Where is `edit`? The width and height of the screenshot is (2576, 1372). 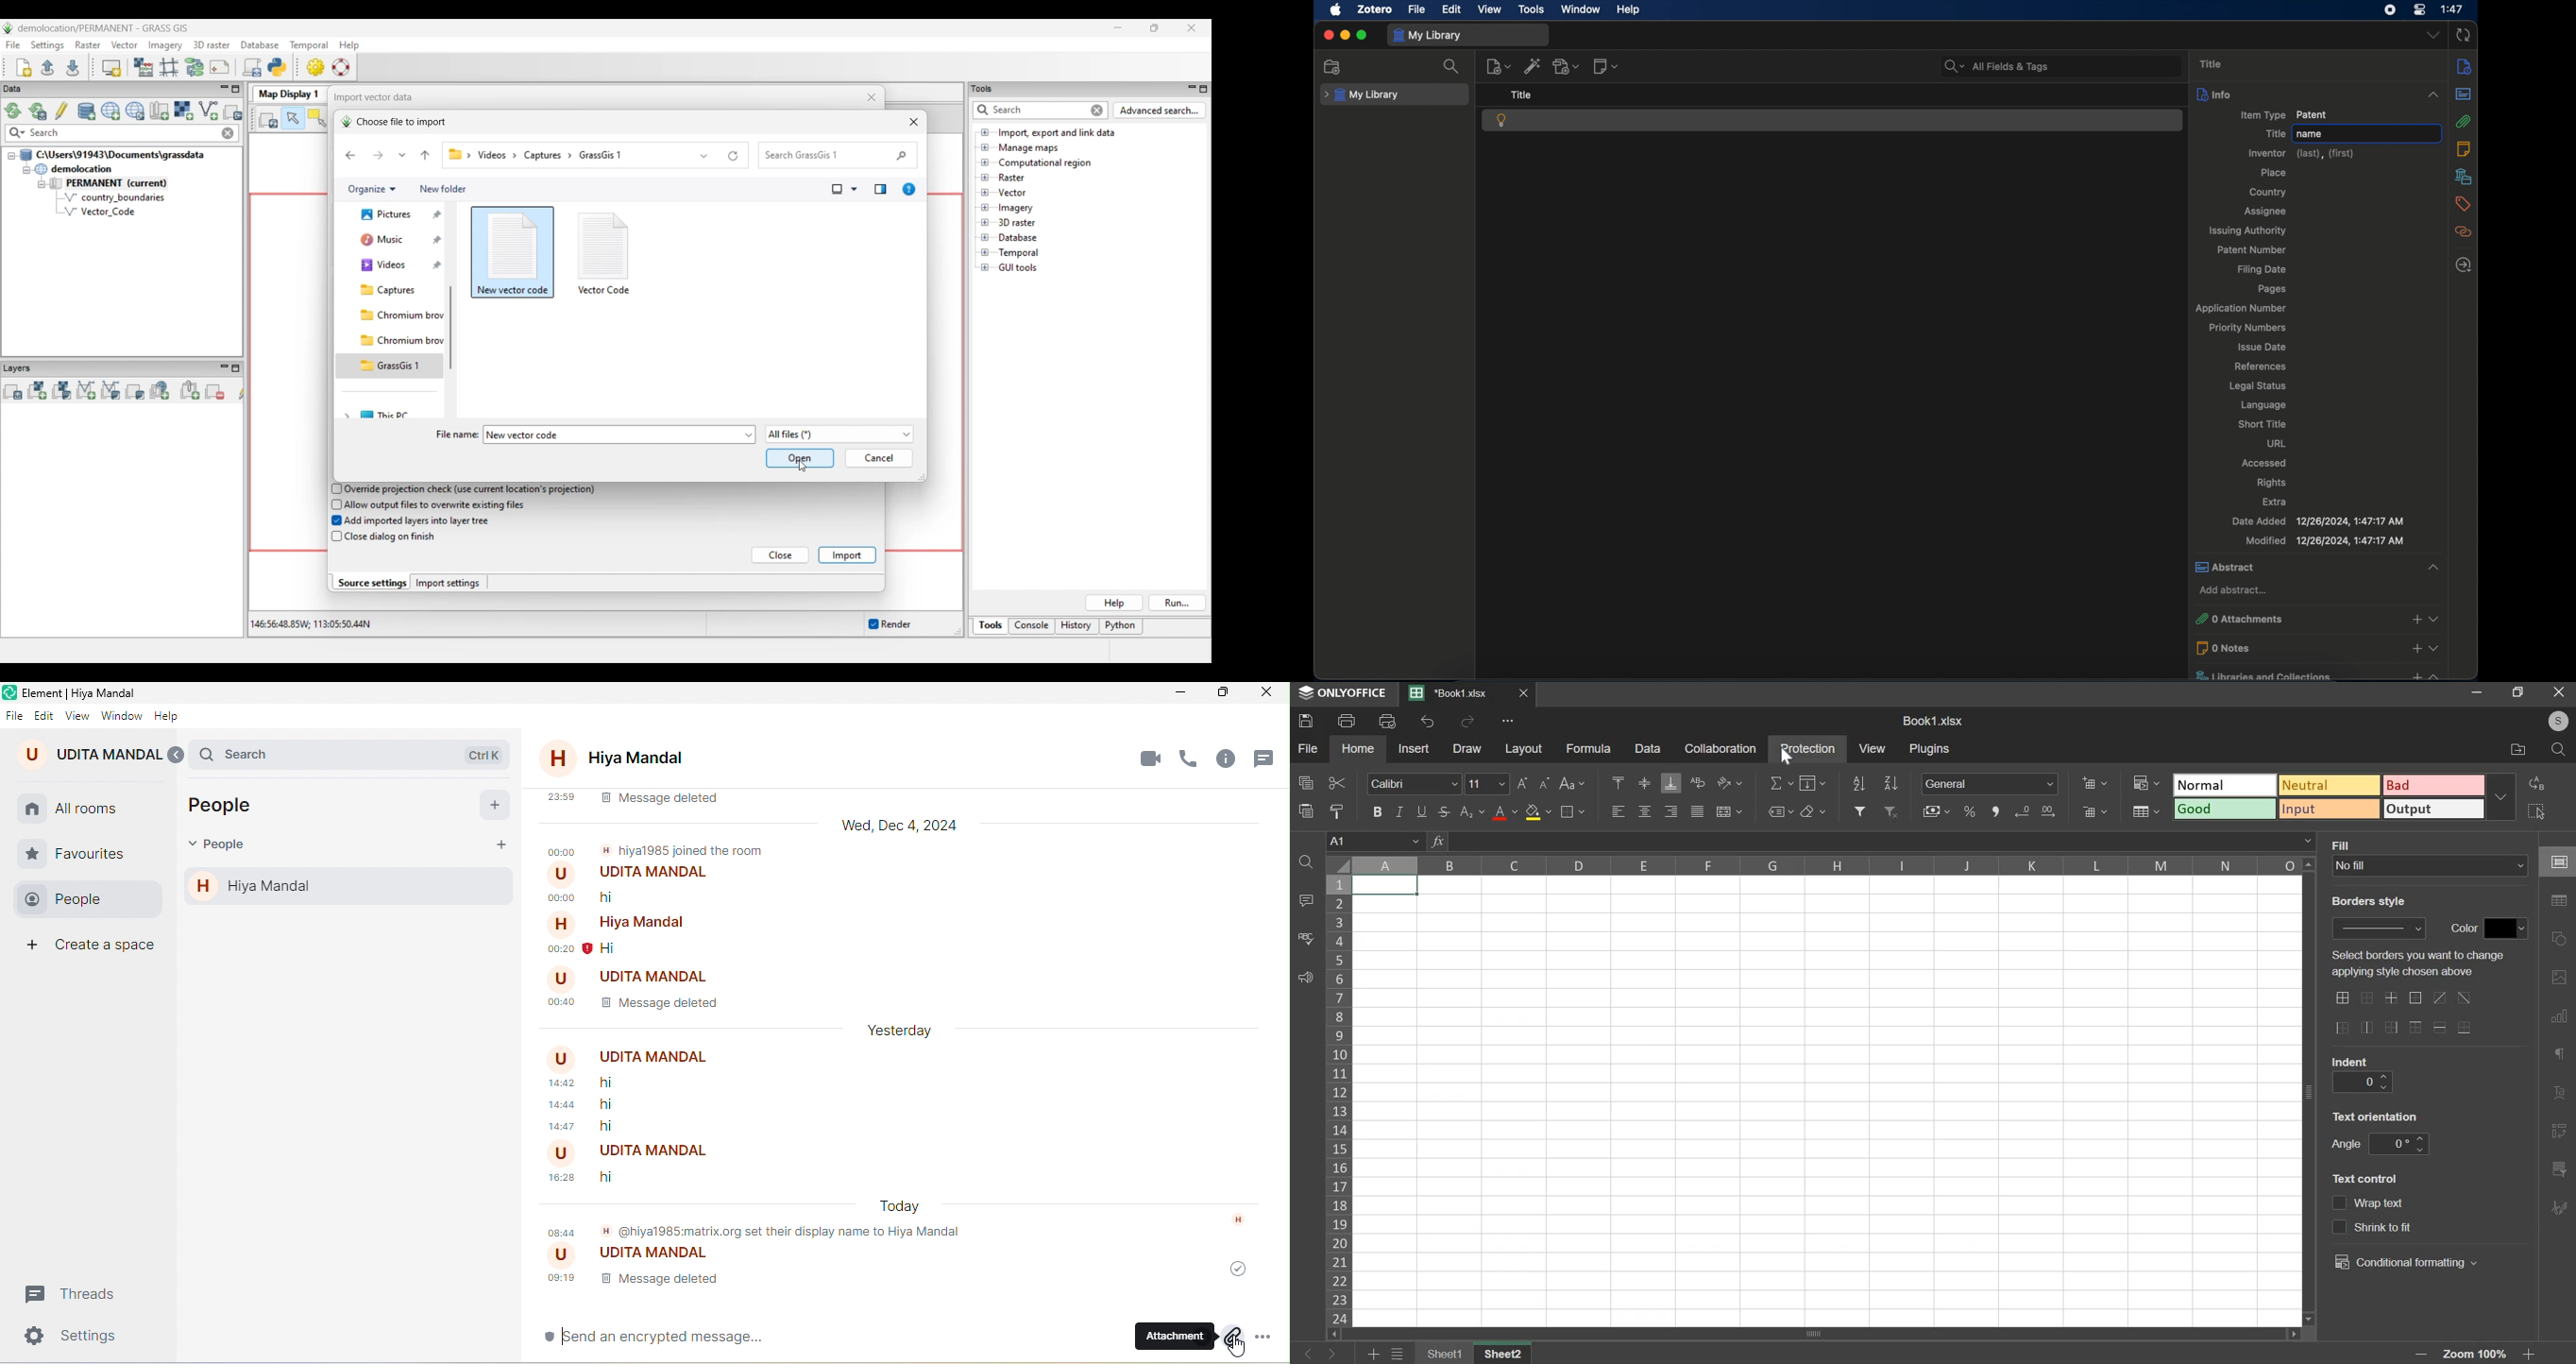 edit is located at coordinates (44, 711).